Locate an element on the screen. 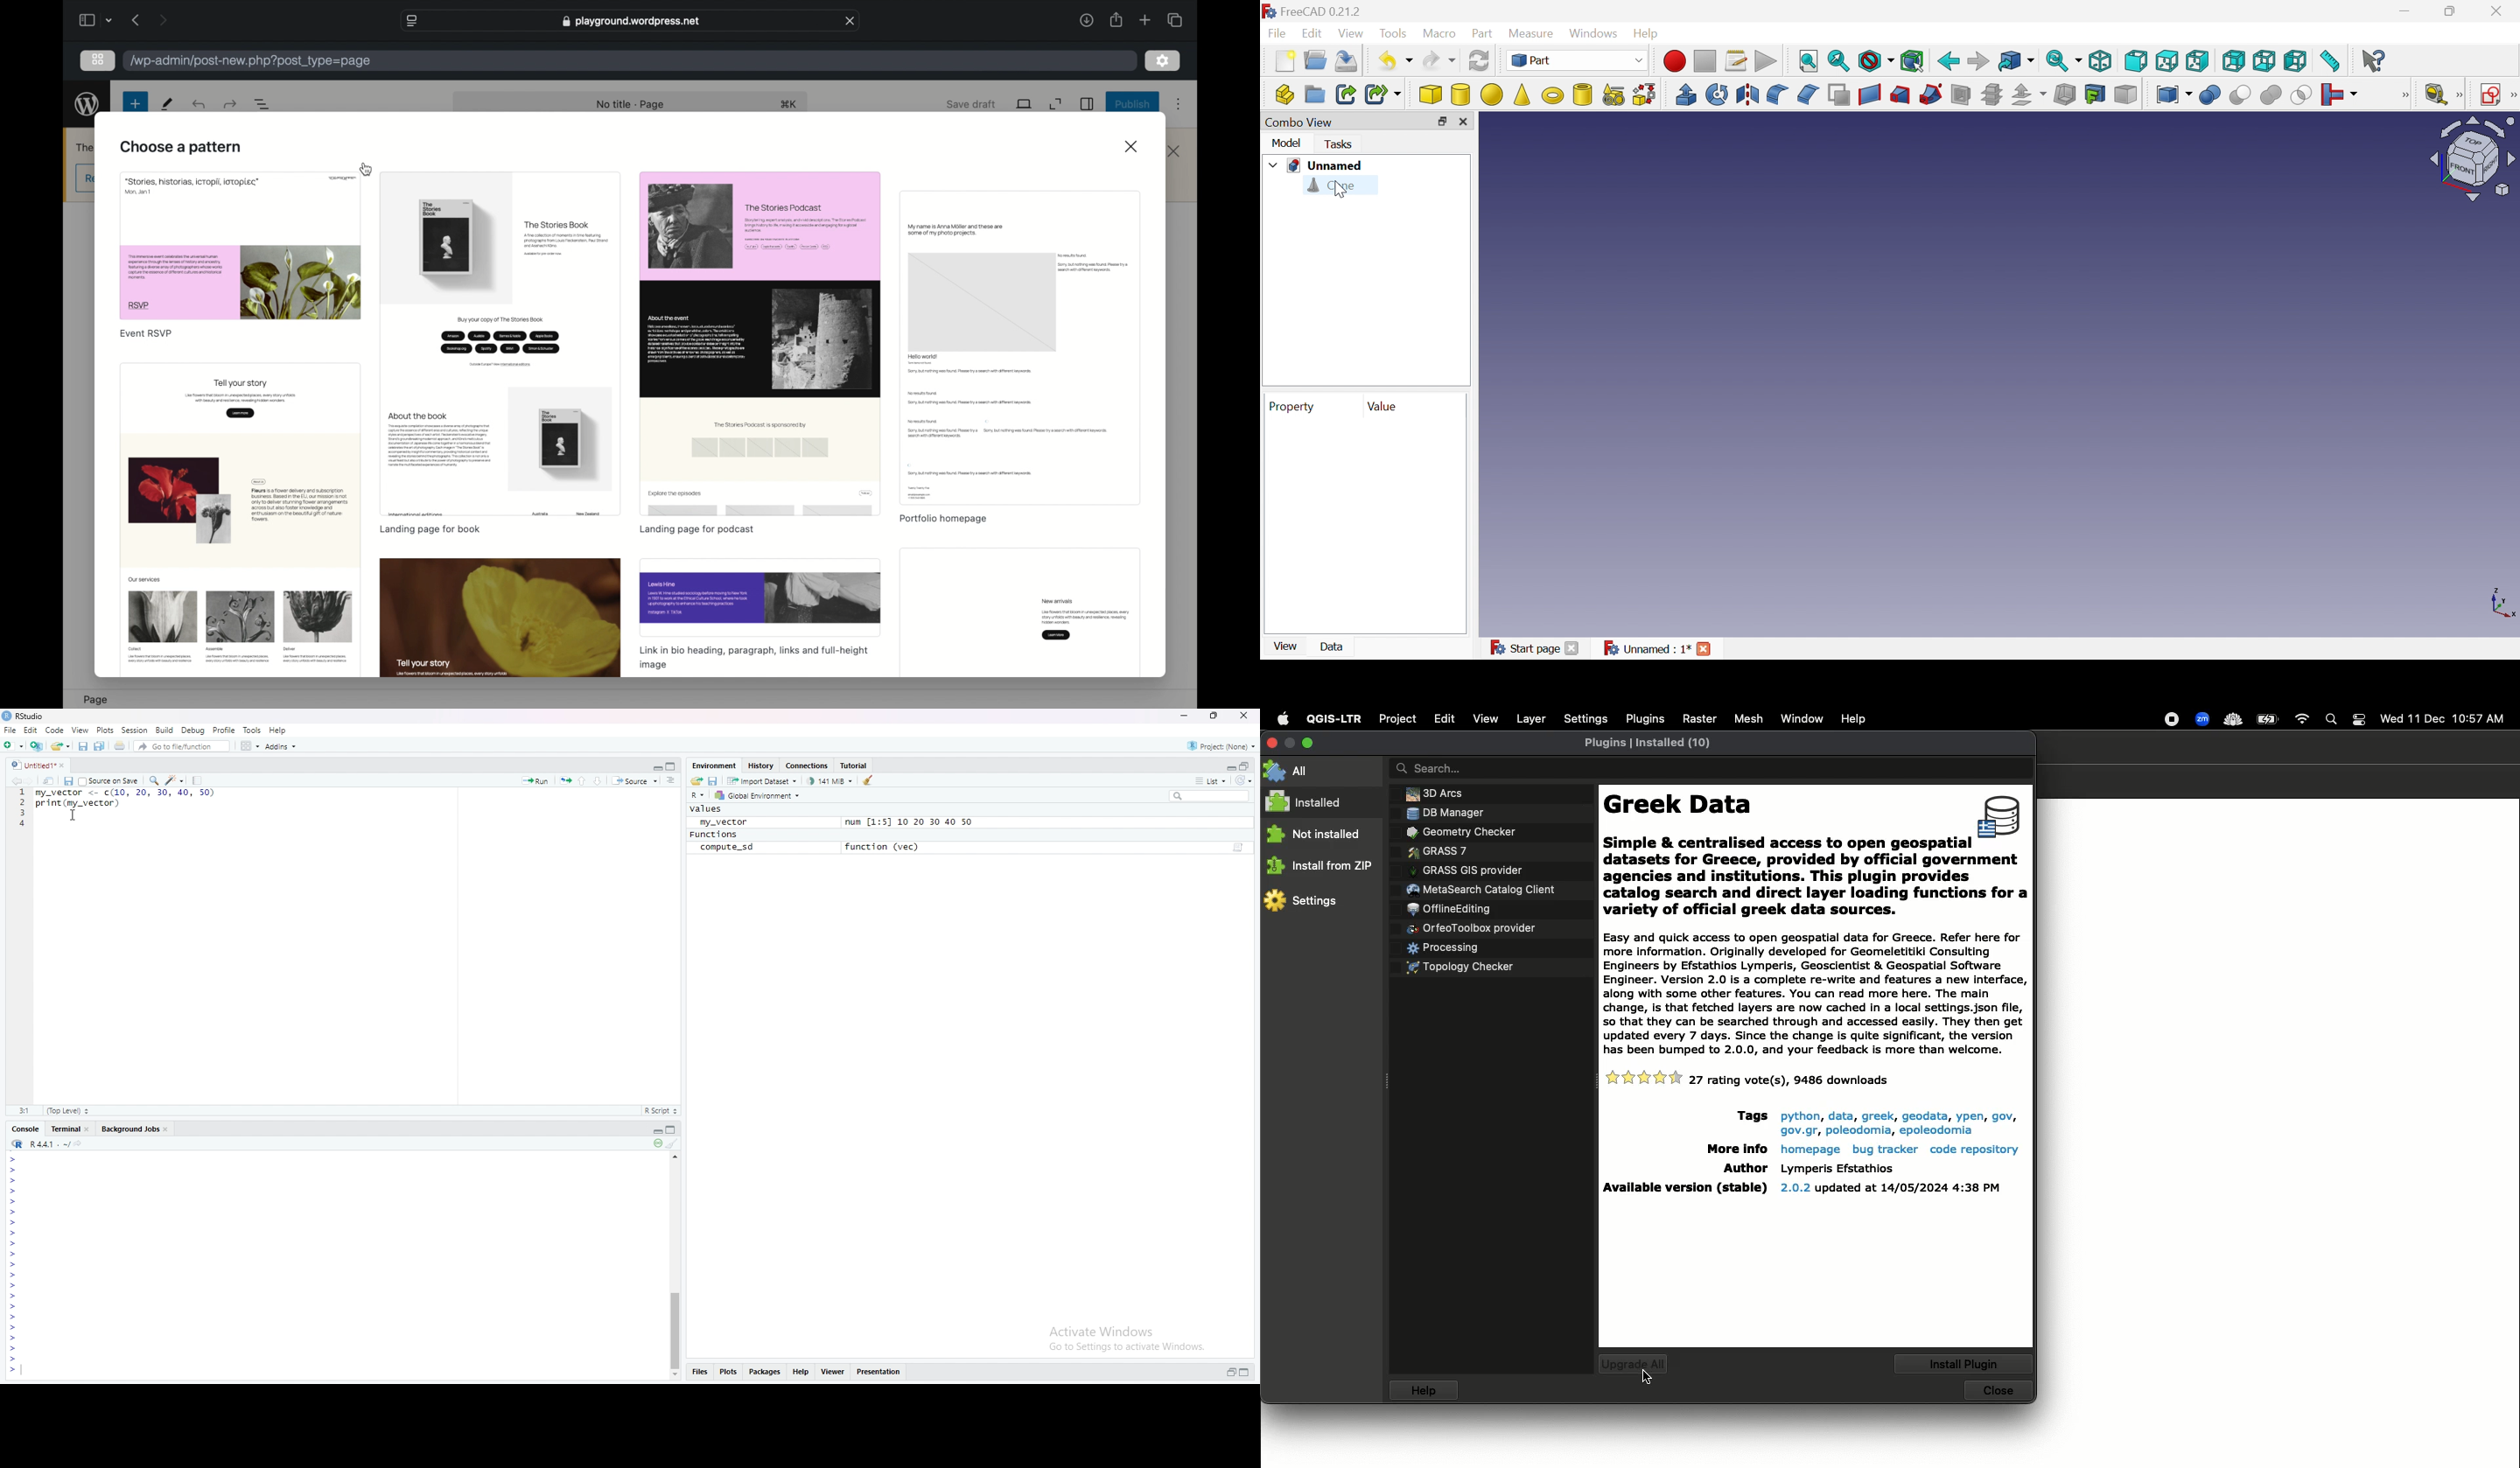 This screenshot has width=2520, height=1484. Search bar is located at coordinates (1213, 795).